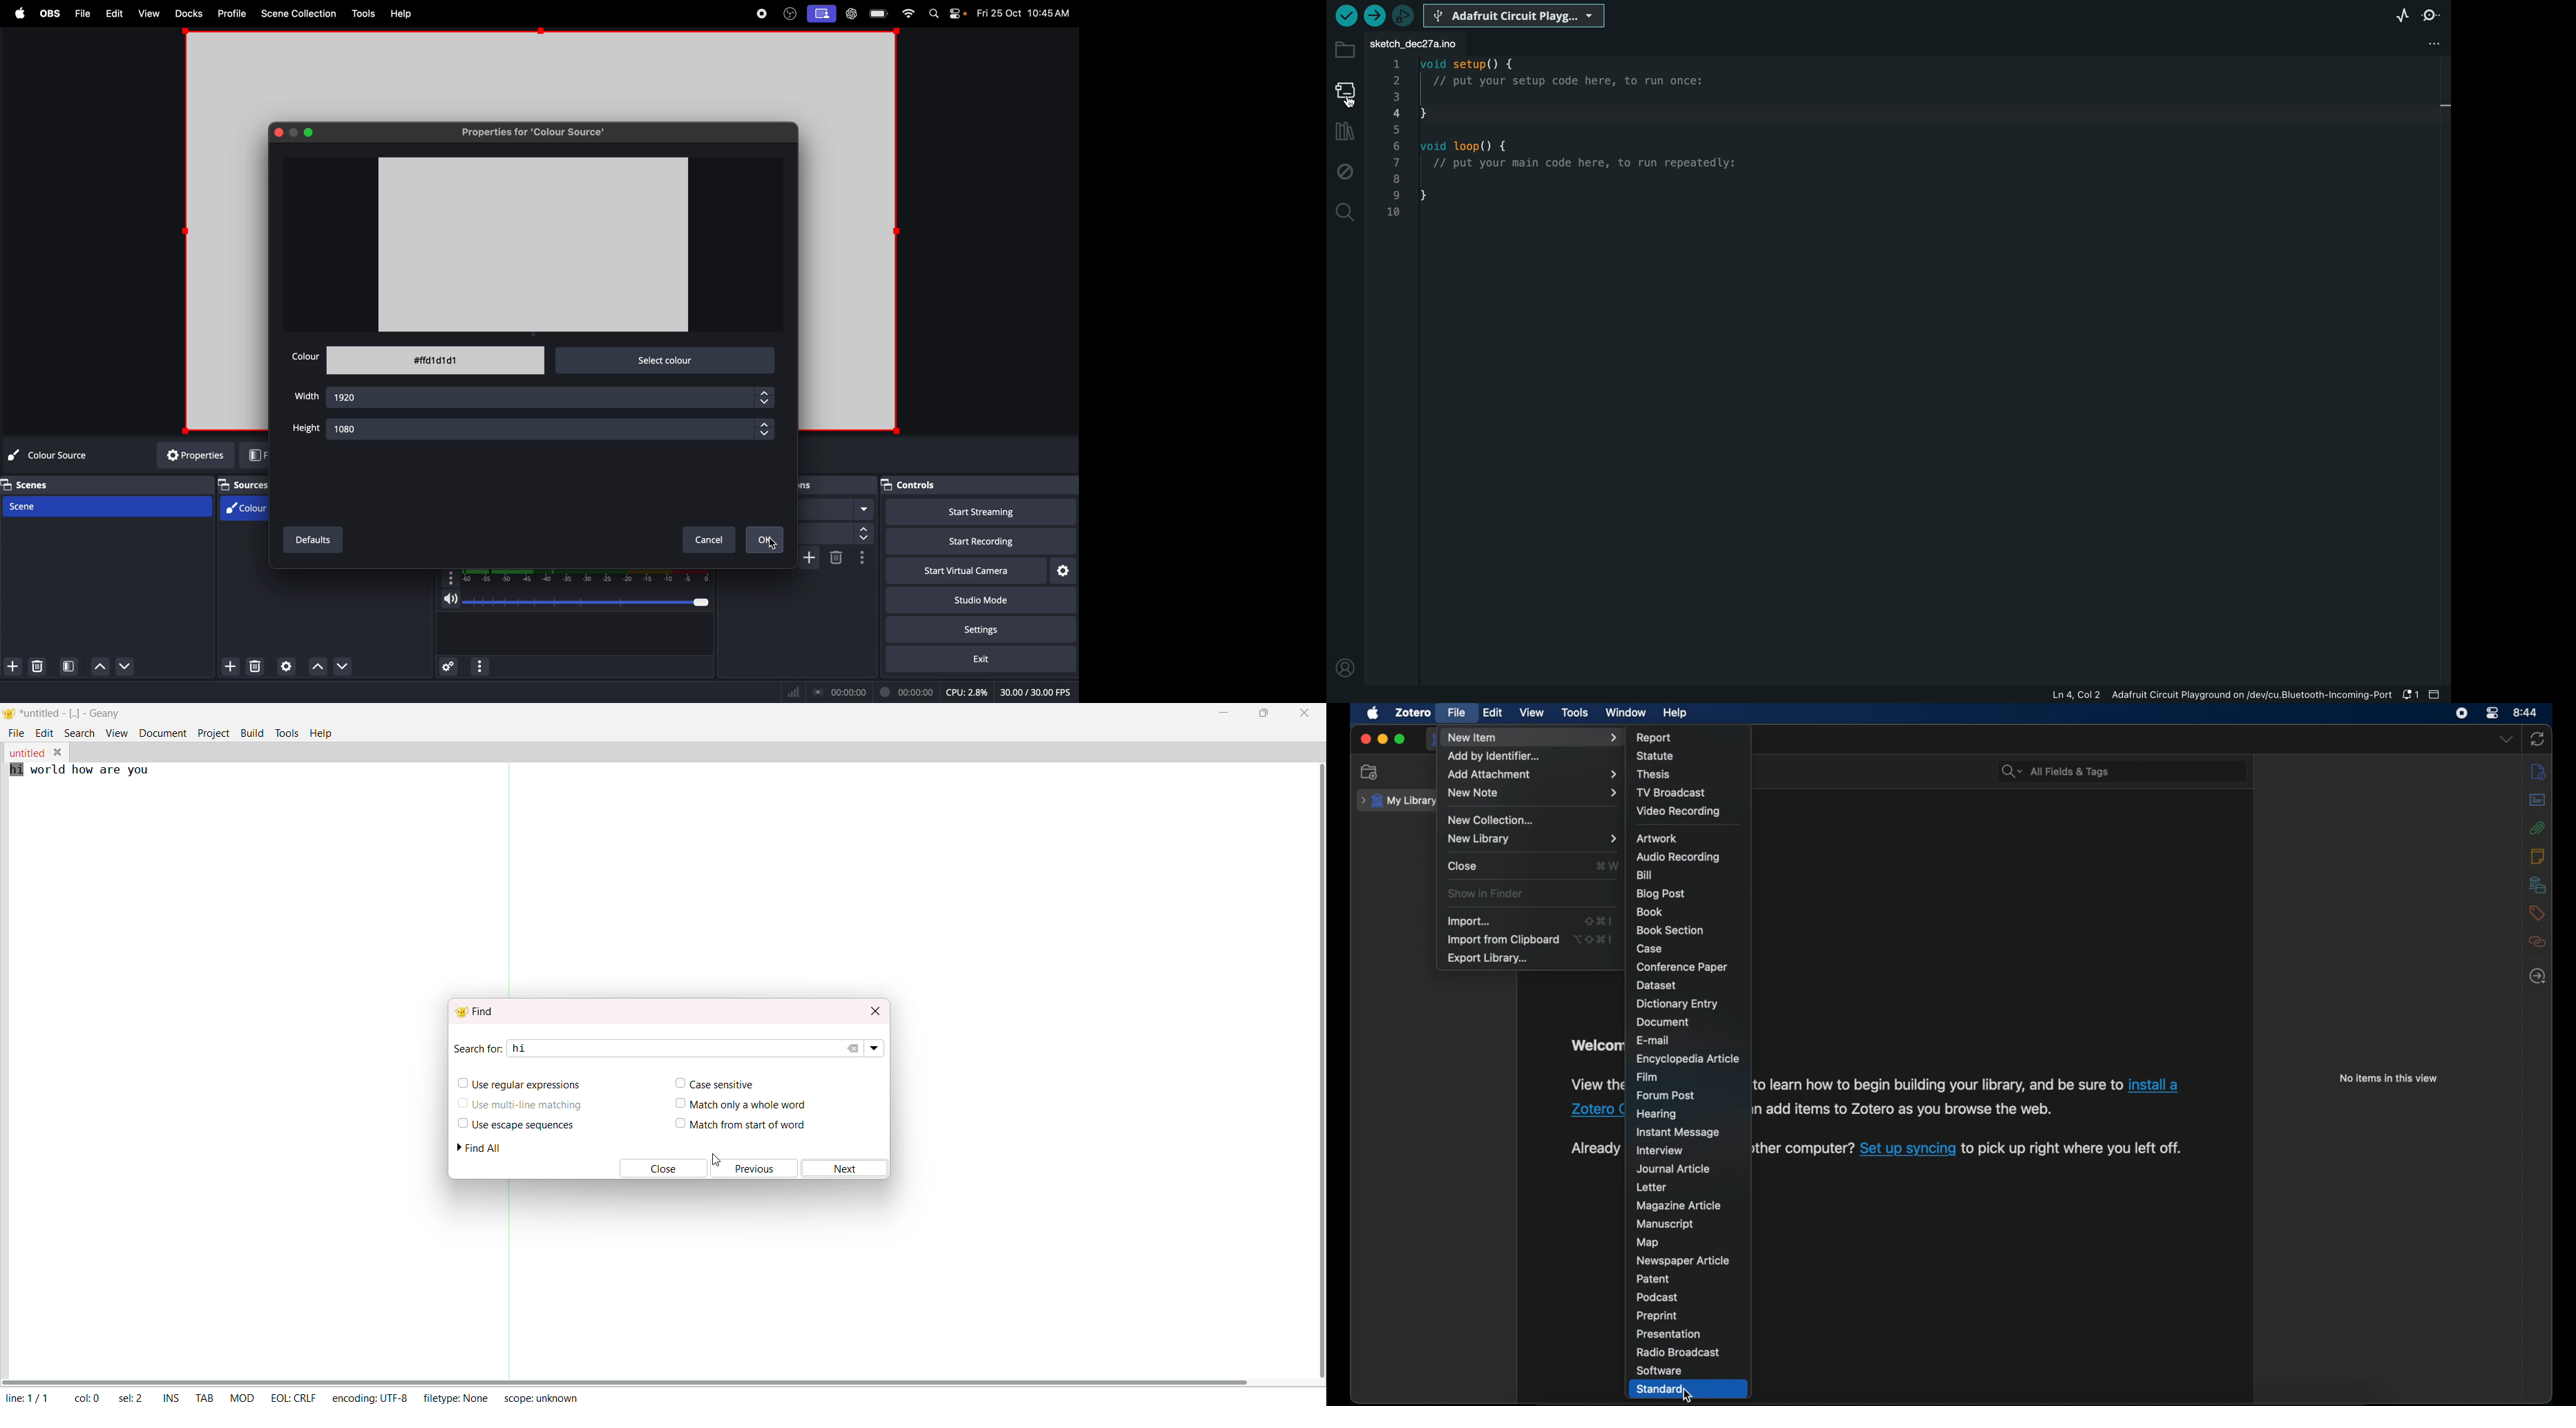  Describe the element at coordinates (348, 666) in the screenshot. I see `drop down` at that location.